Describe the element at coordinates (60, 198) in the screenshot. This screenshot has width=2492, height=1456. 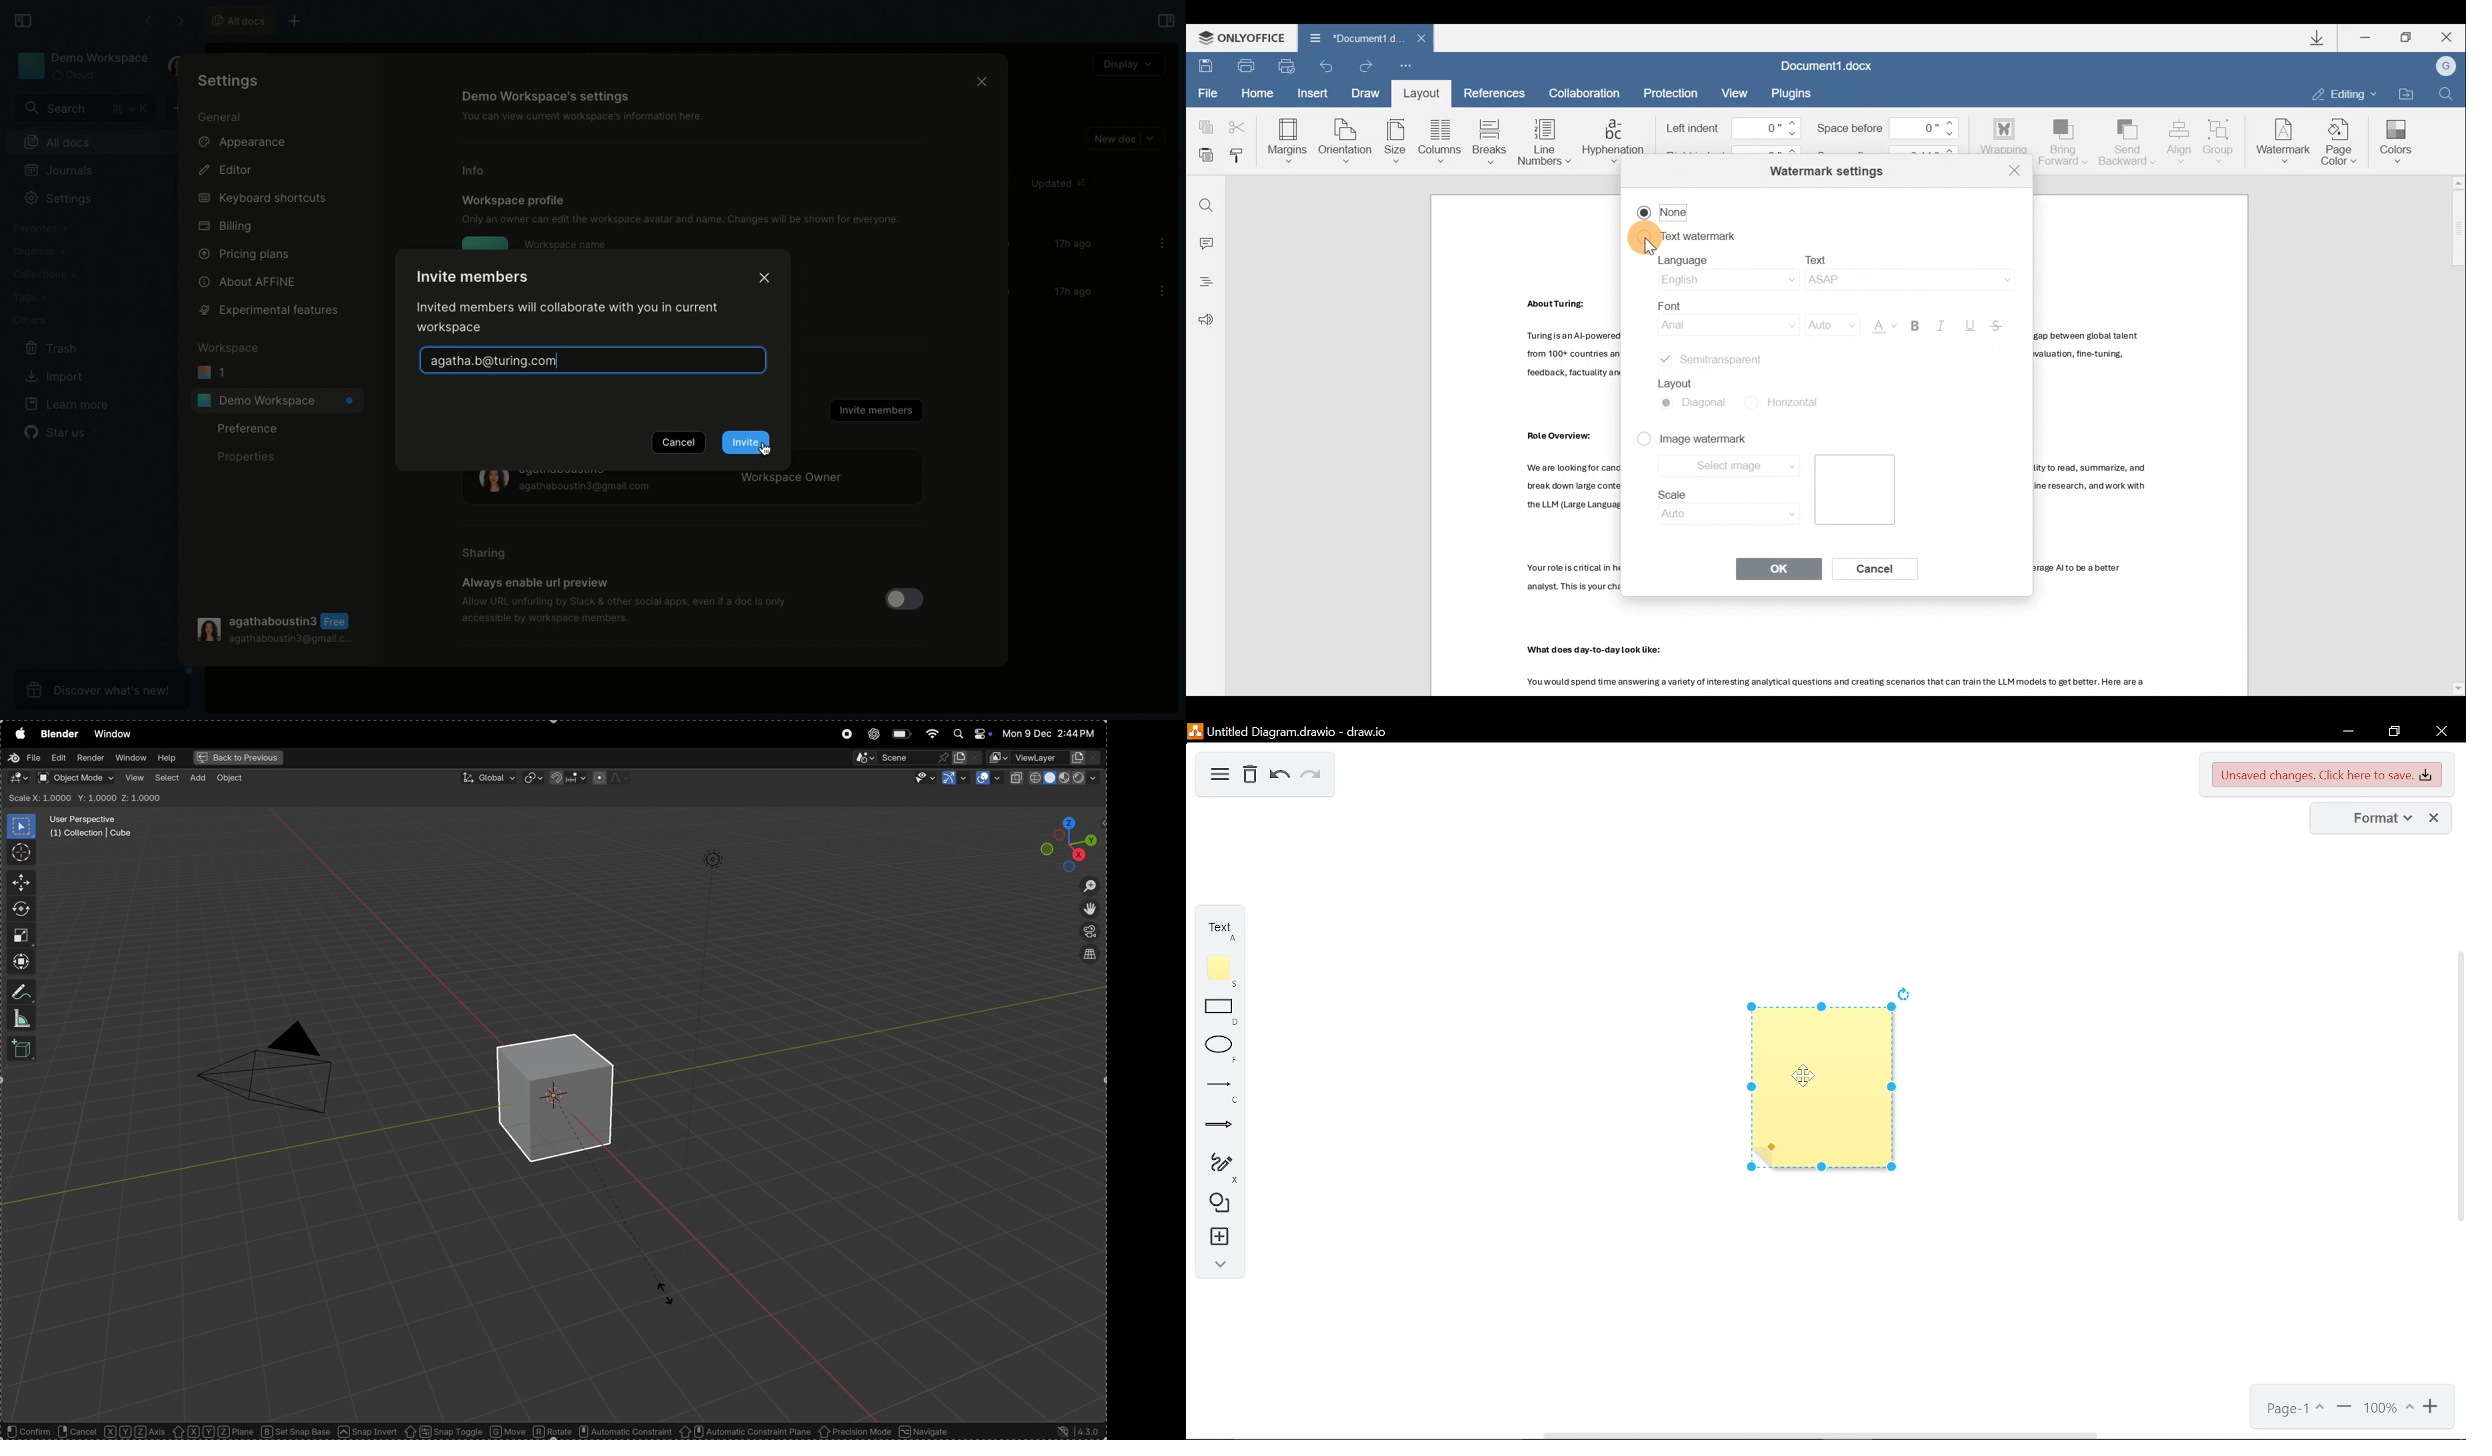
I see `Settings` at that location.